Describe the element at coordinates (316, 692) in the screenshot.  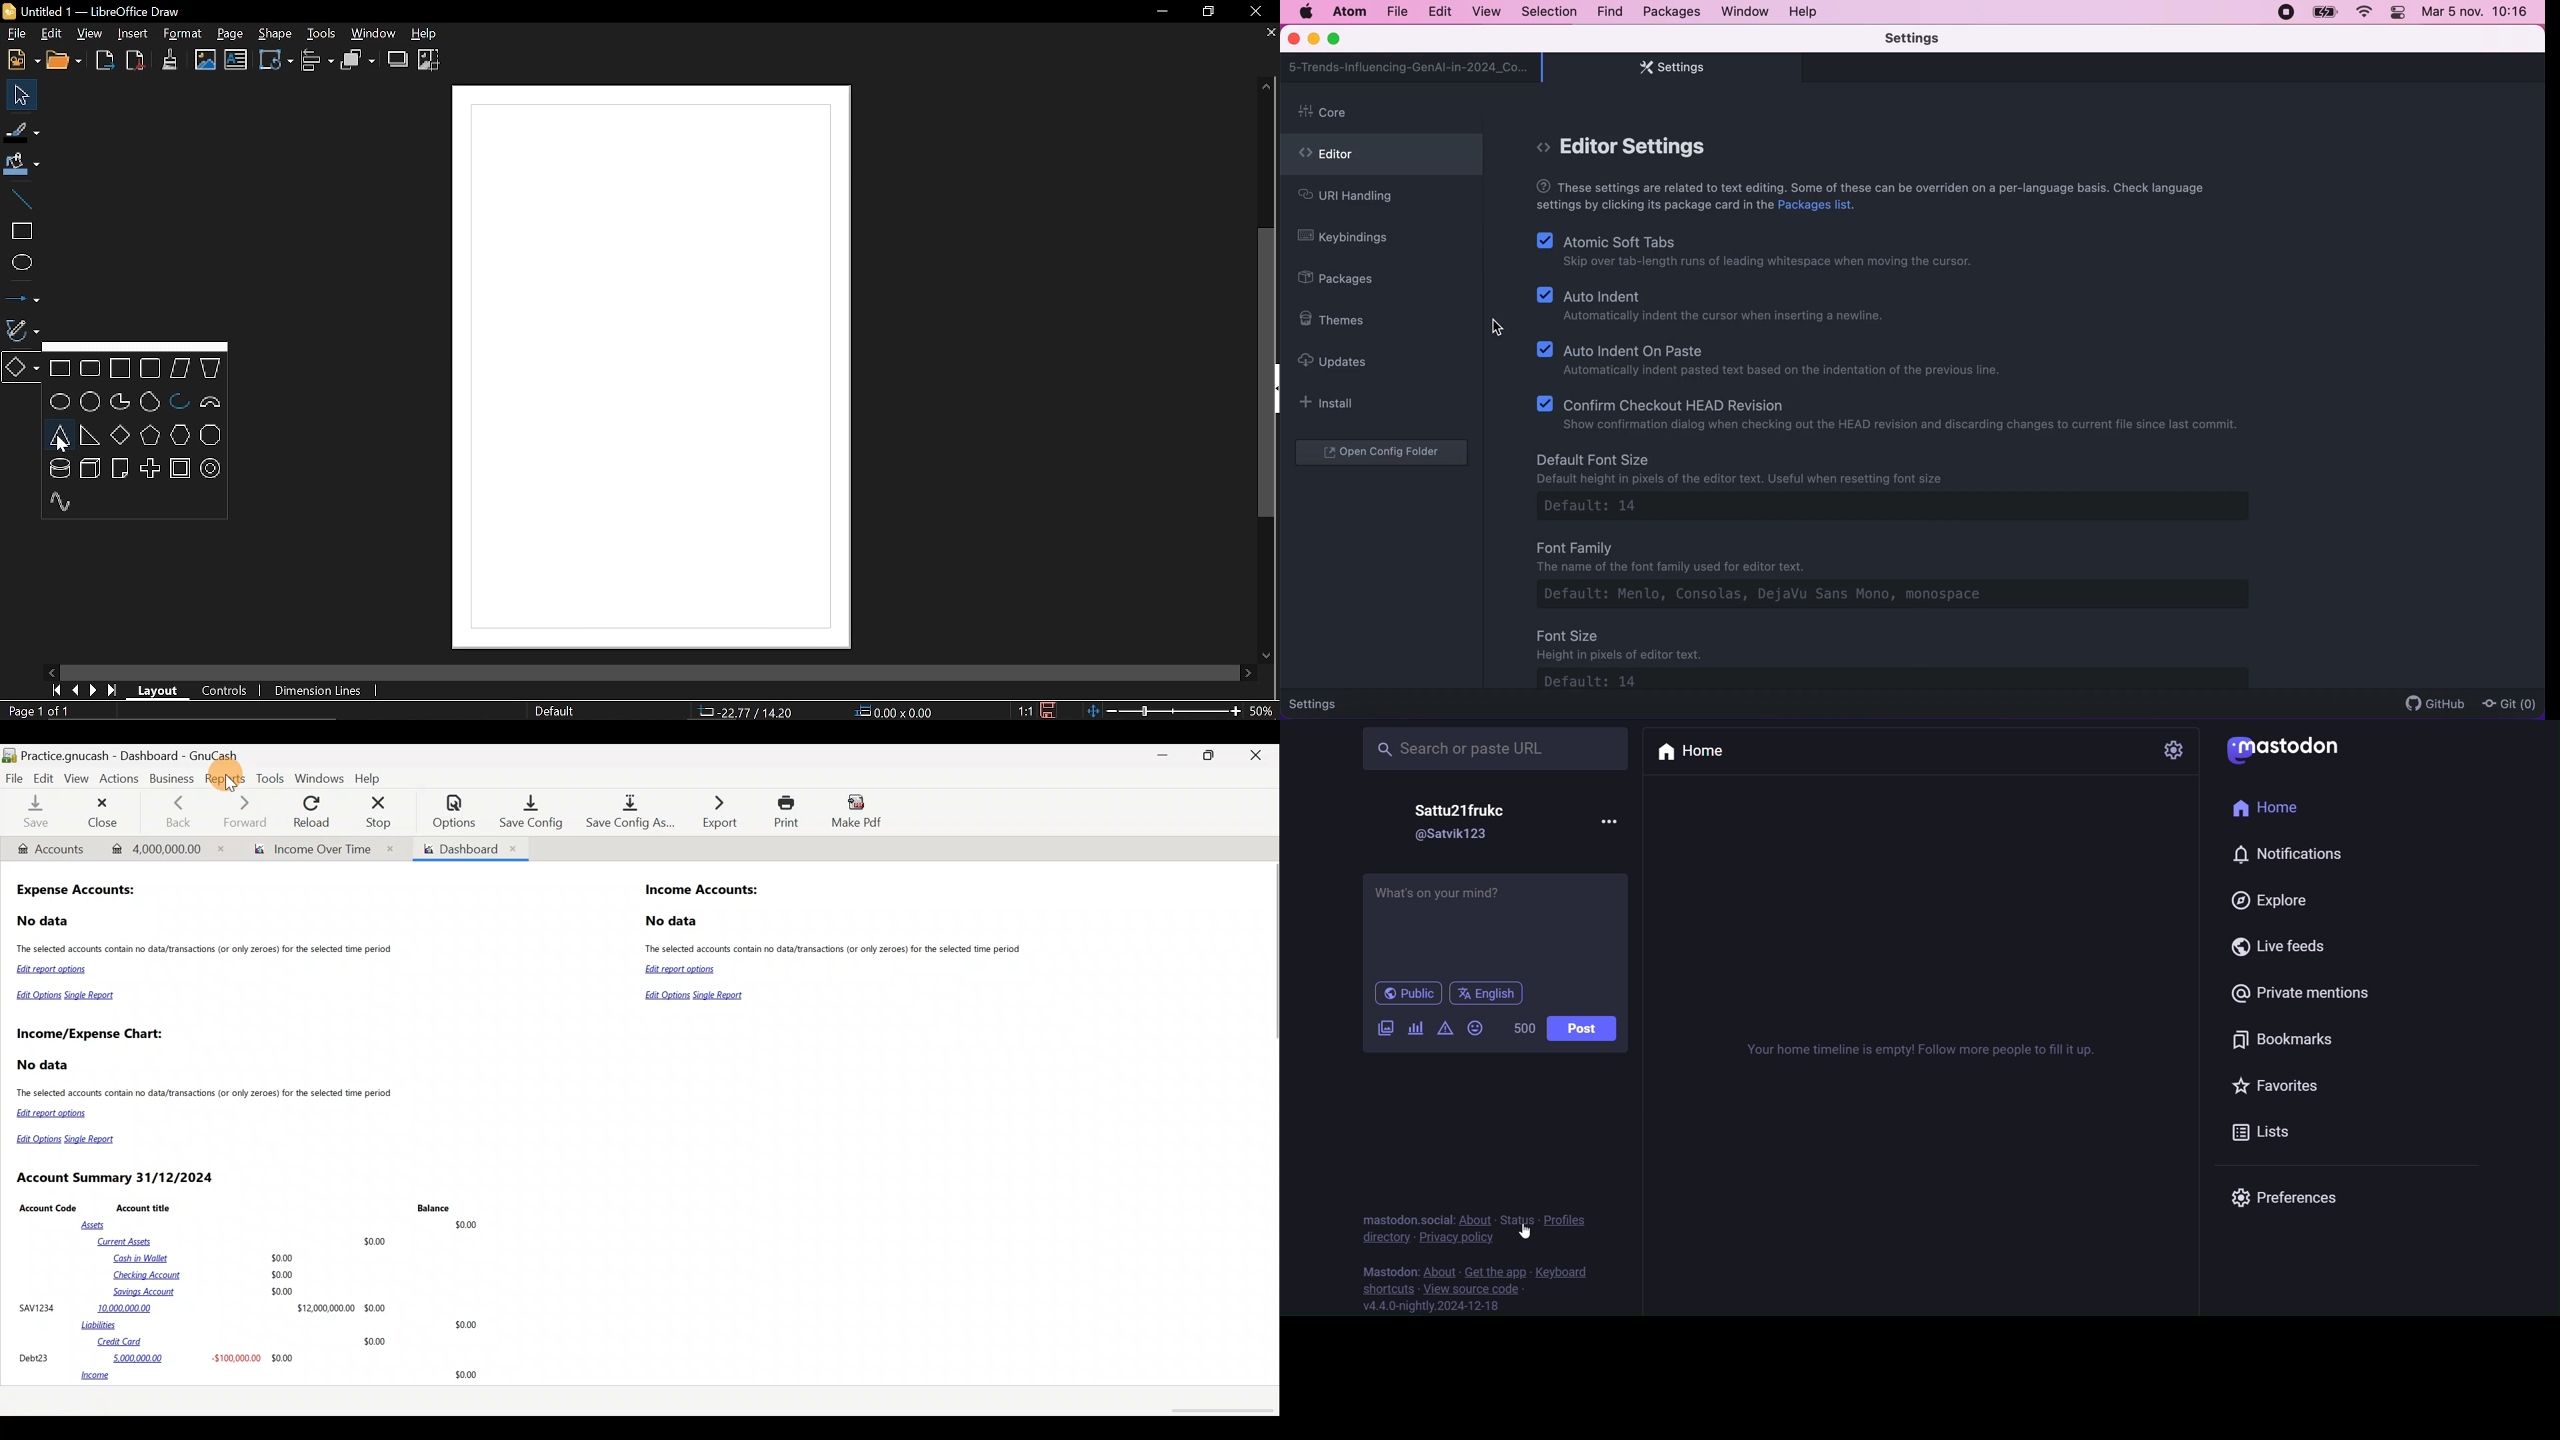
I see `dimension lines` at that location.